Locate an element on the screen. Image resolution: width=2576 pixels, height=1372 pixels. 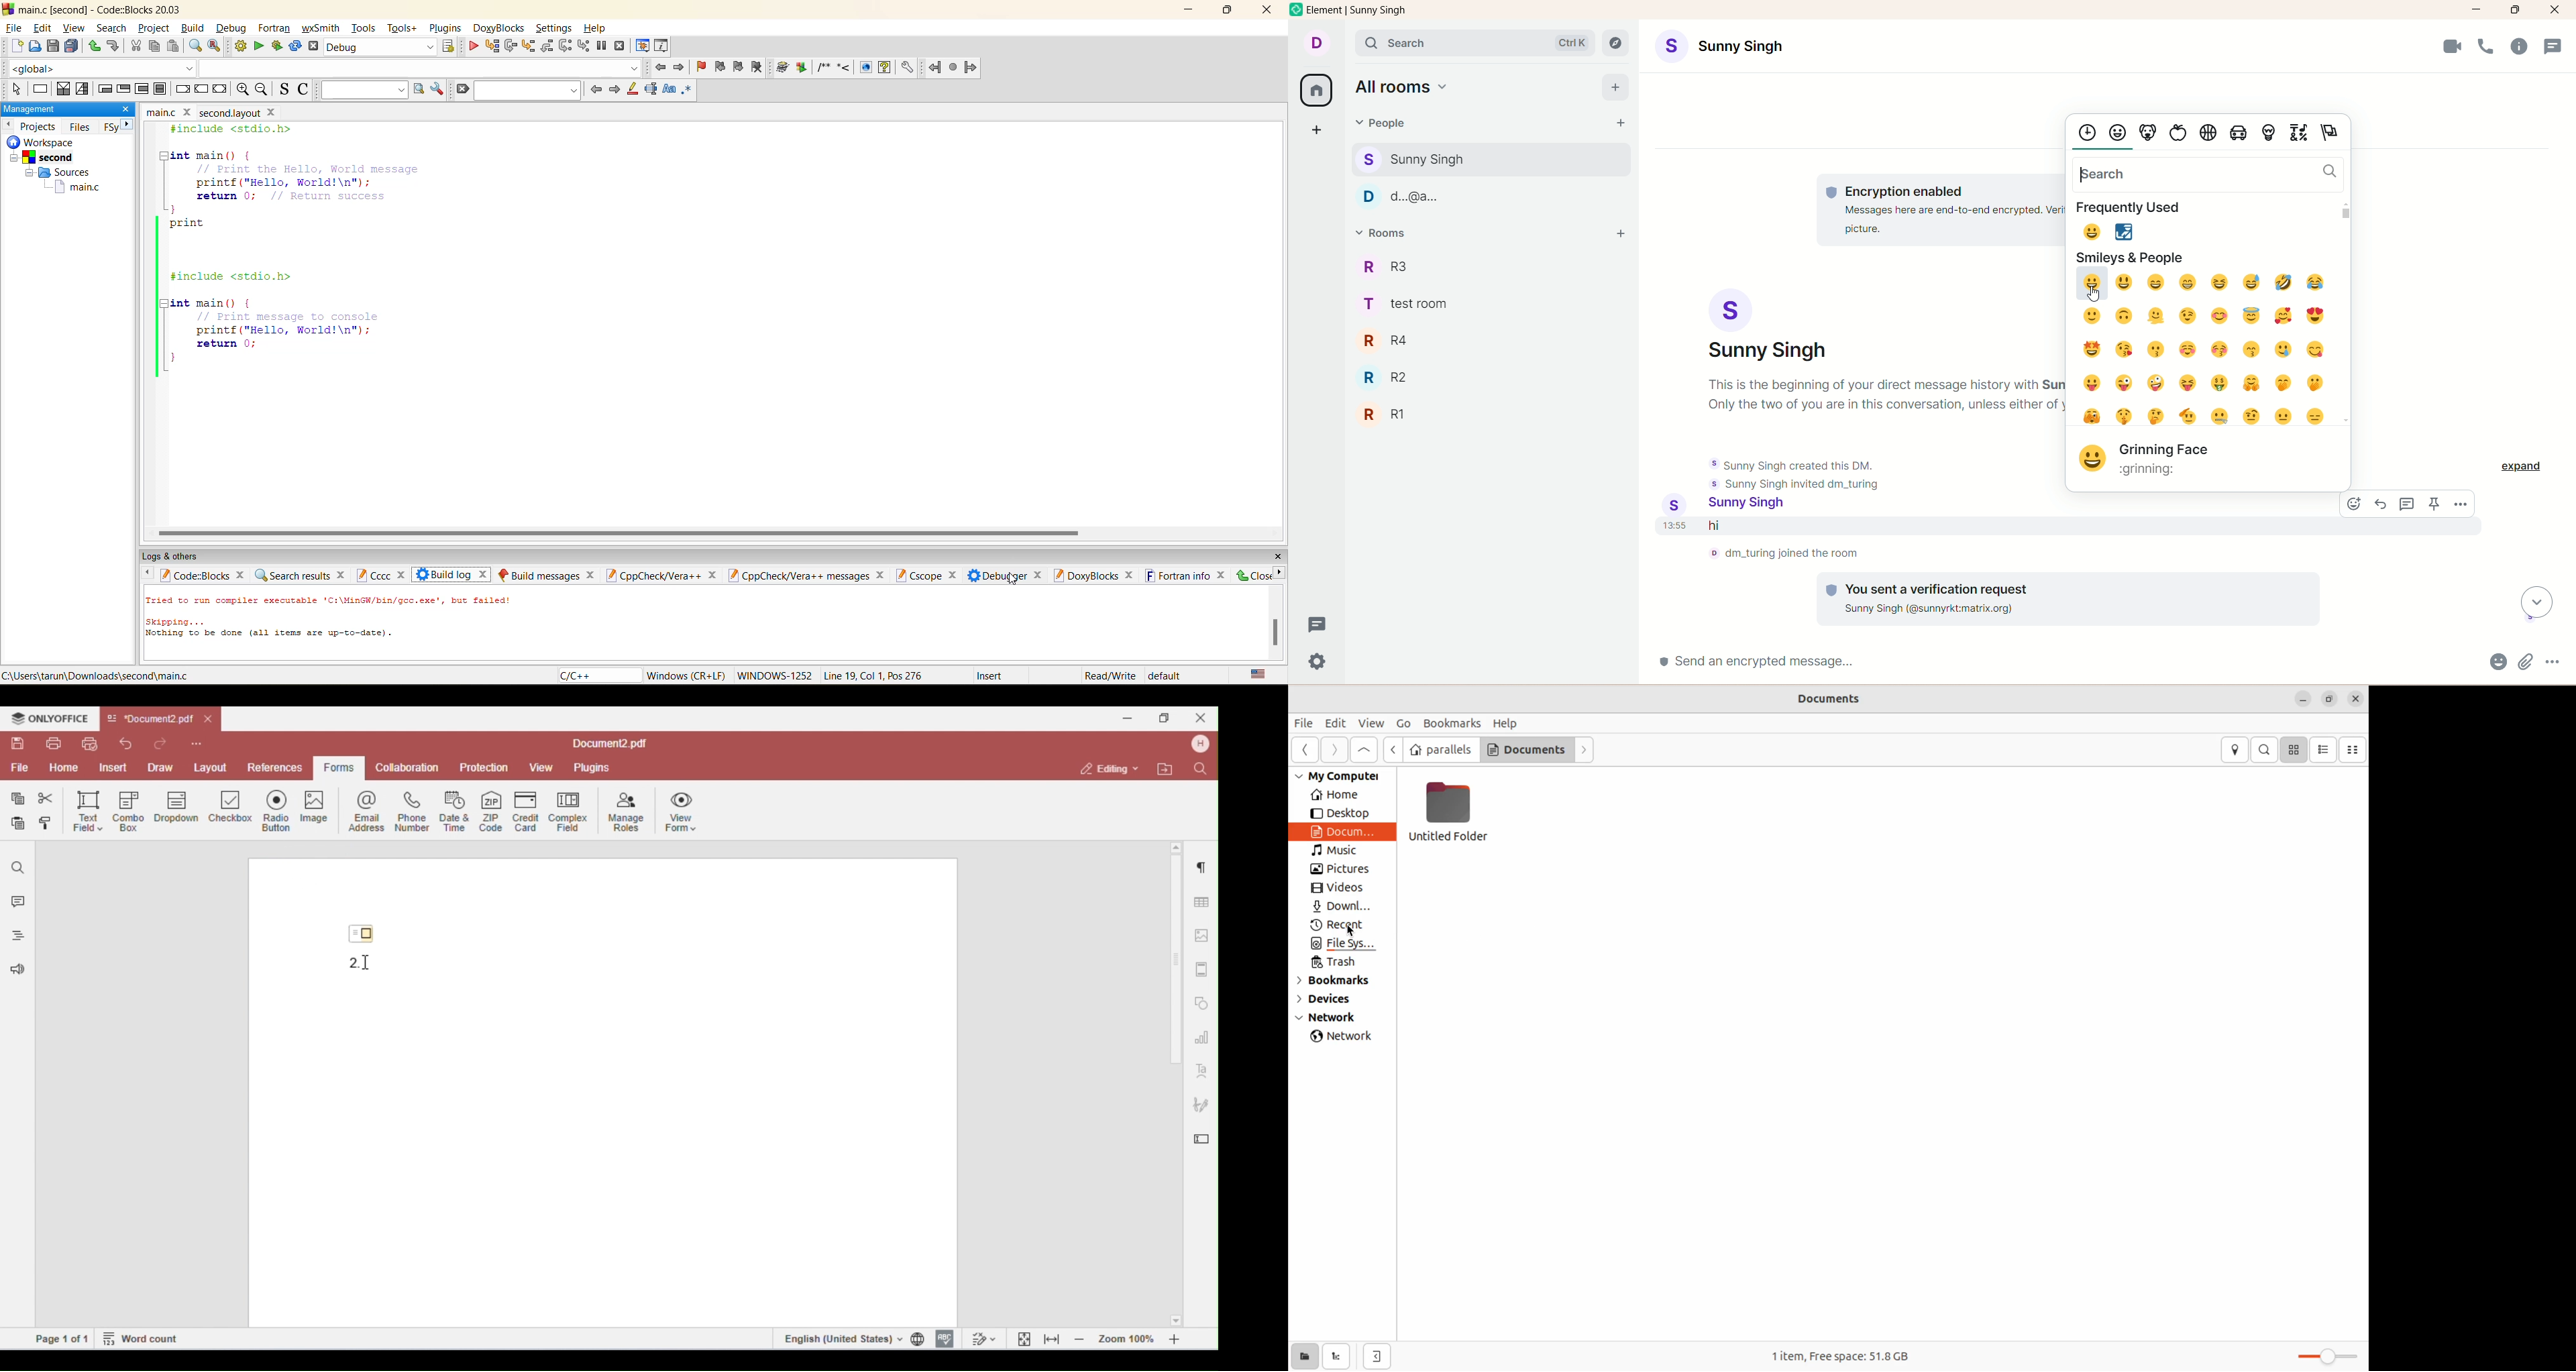
Flags is located at coordinates (2330, 134).